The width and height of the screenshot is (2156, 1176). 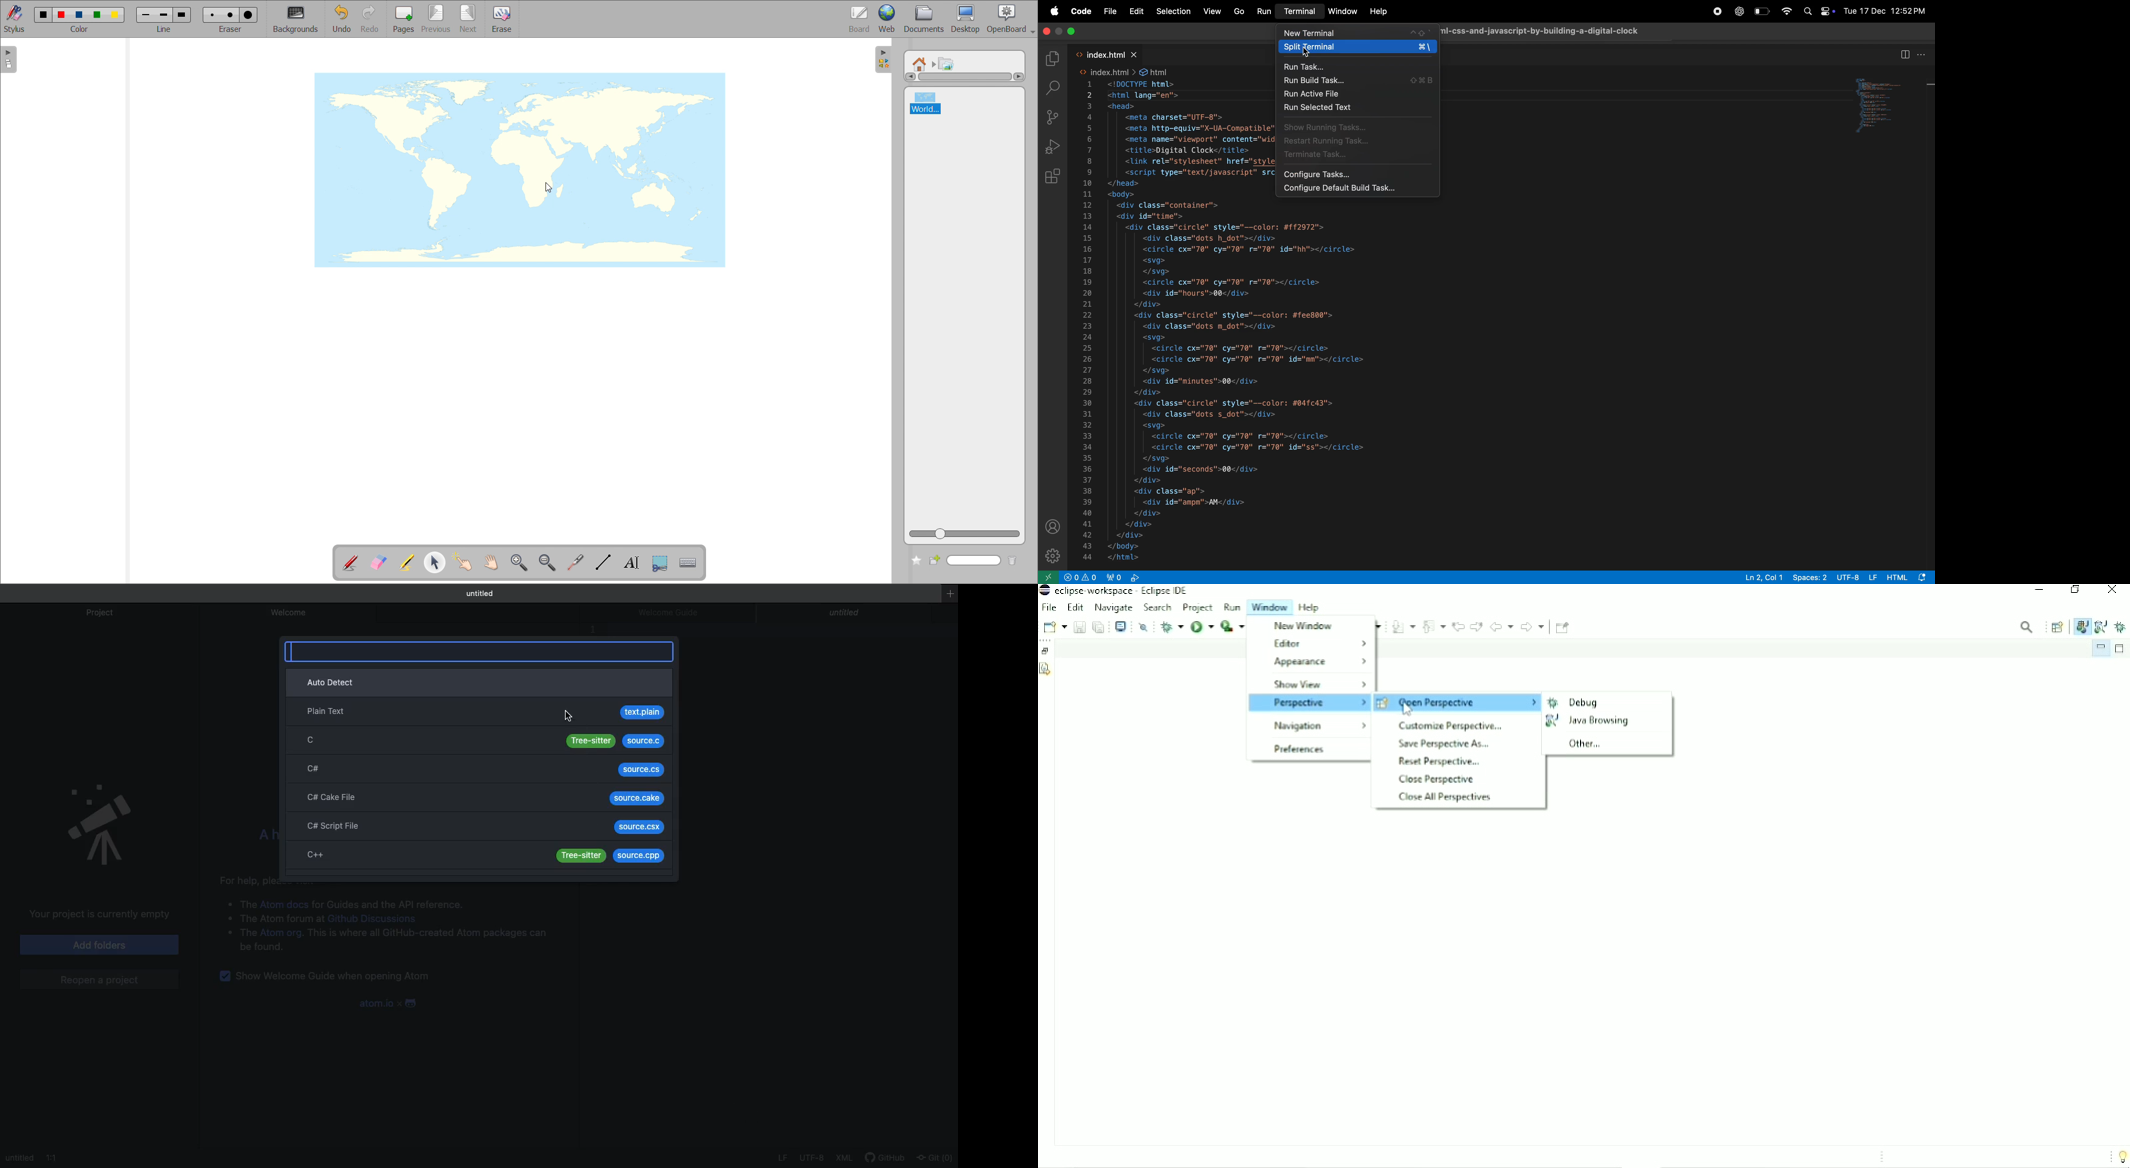 What do you see at coordinates (2058, 627) in the screenshot?
I see `Open Perspective` at bounding box center [2058, 627].